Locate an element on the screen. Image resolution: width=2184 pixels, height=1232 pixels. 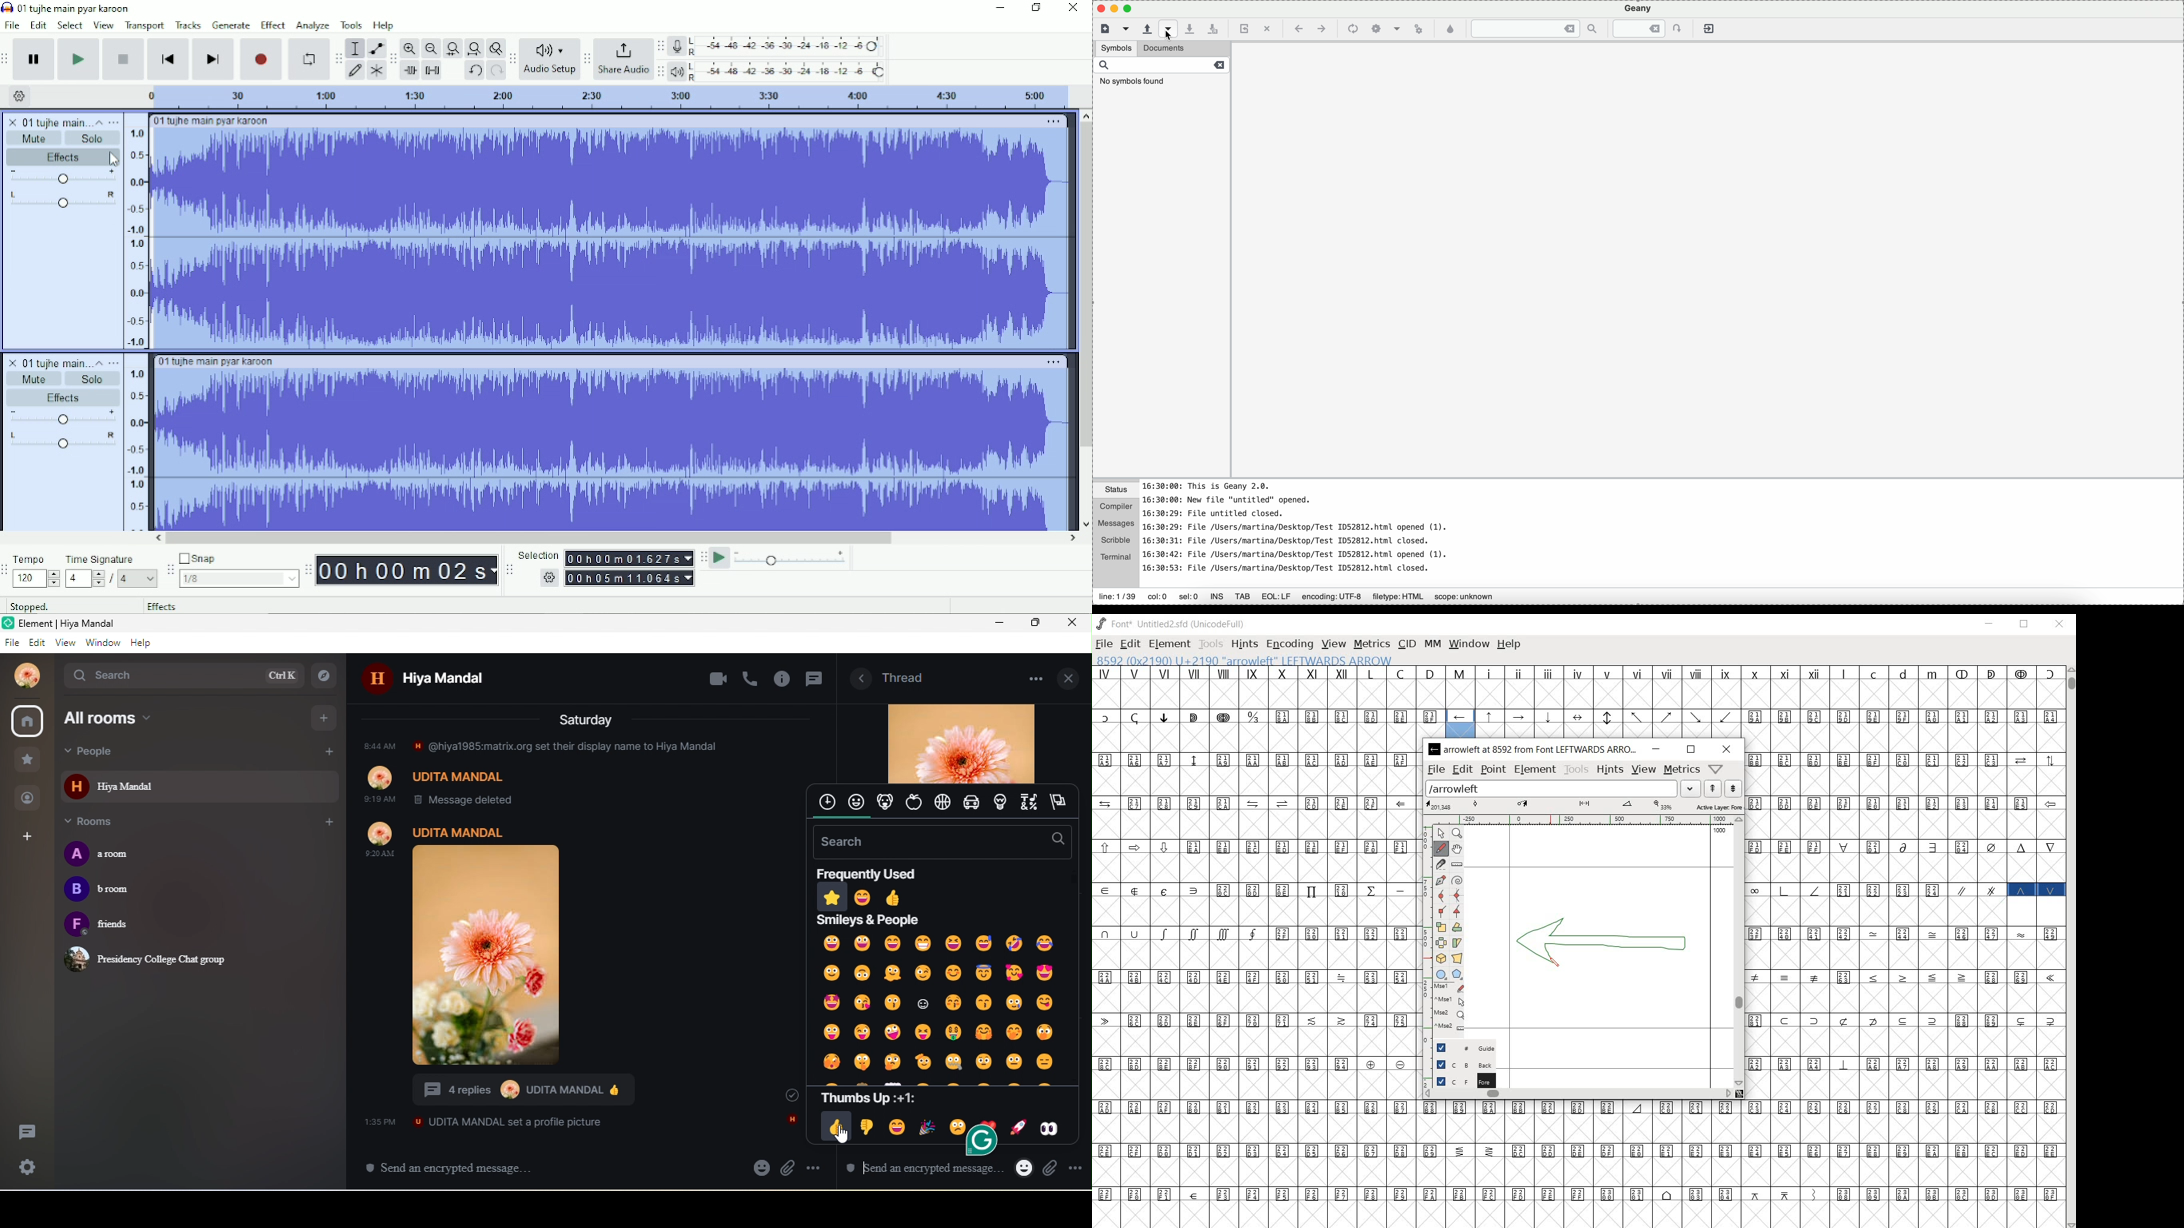
More options is located at coordinates (1053, 361).